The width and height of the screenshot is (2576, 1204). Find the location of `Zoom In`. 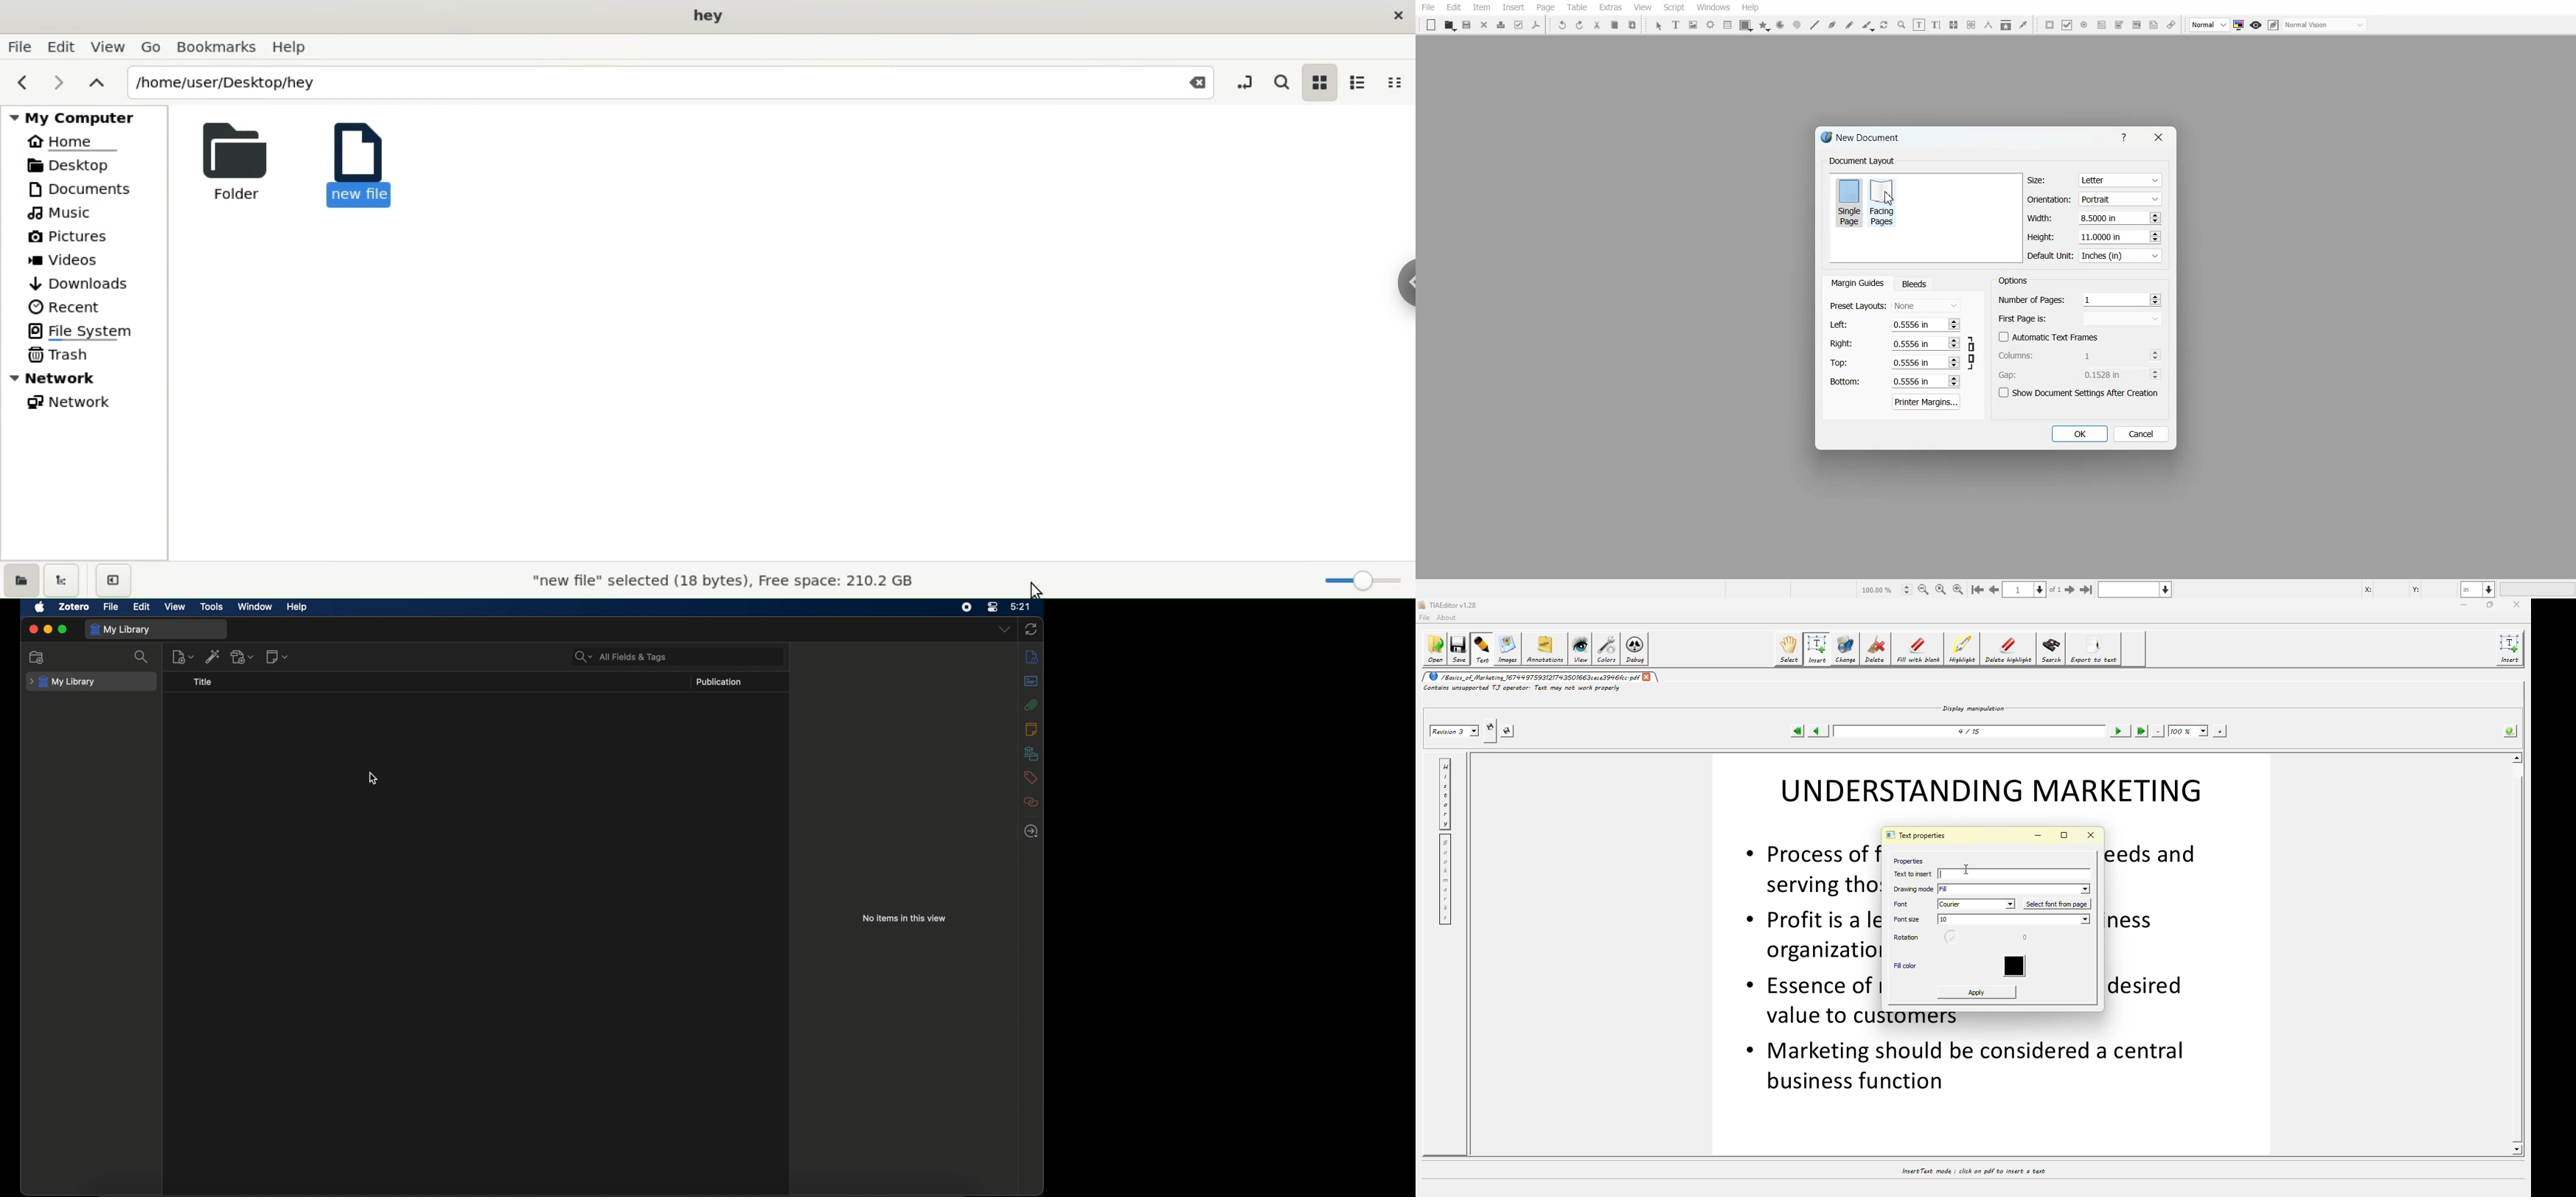

Zoom In is located at coordinates (1959, 589).